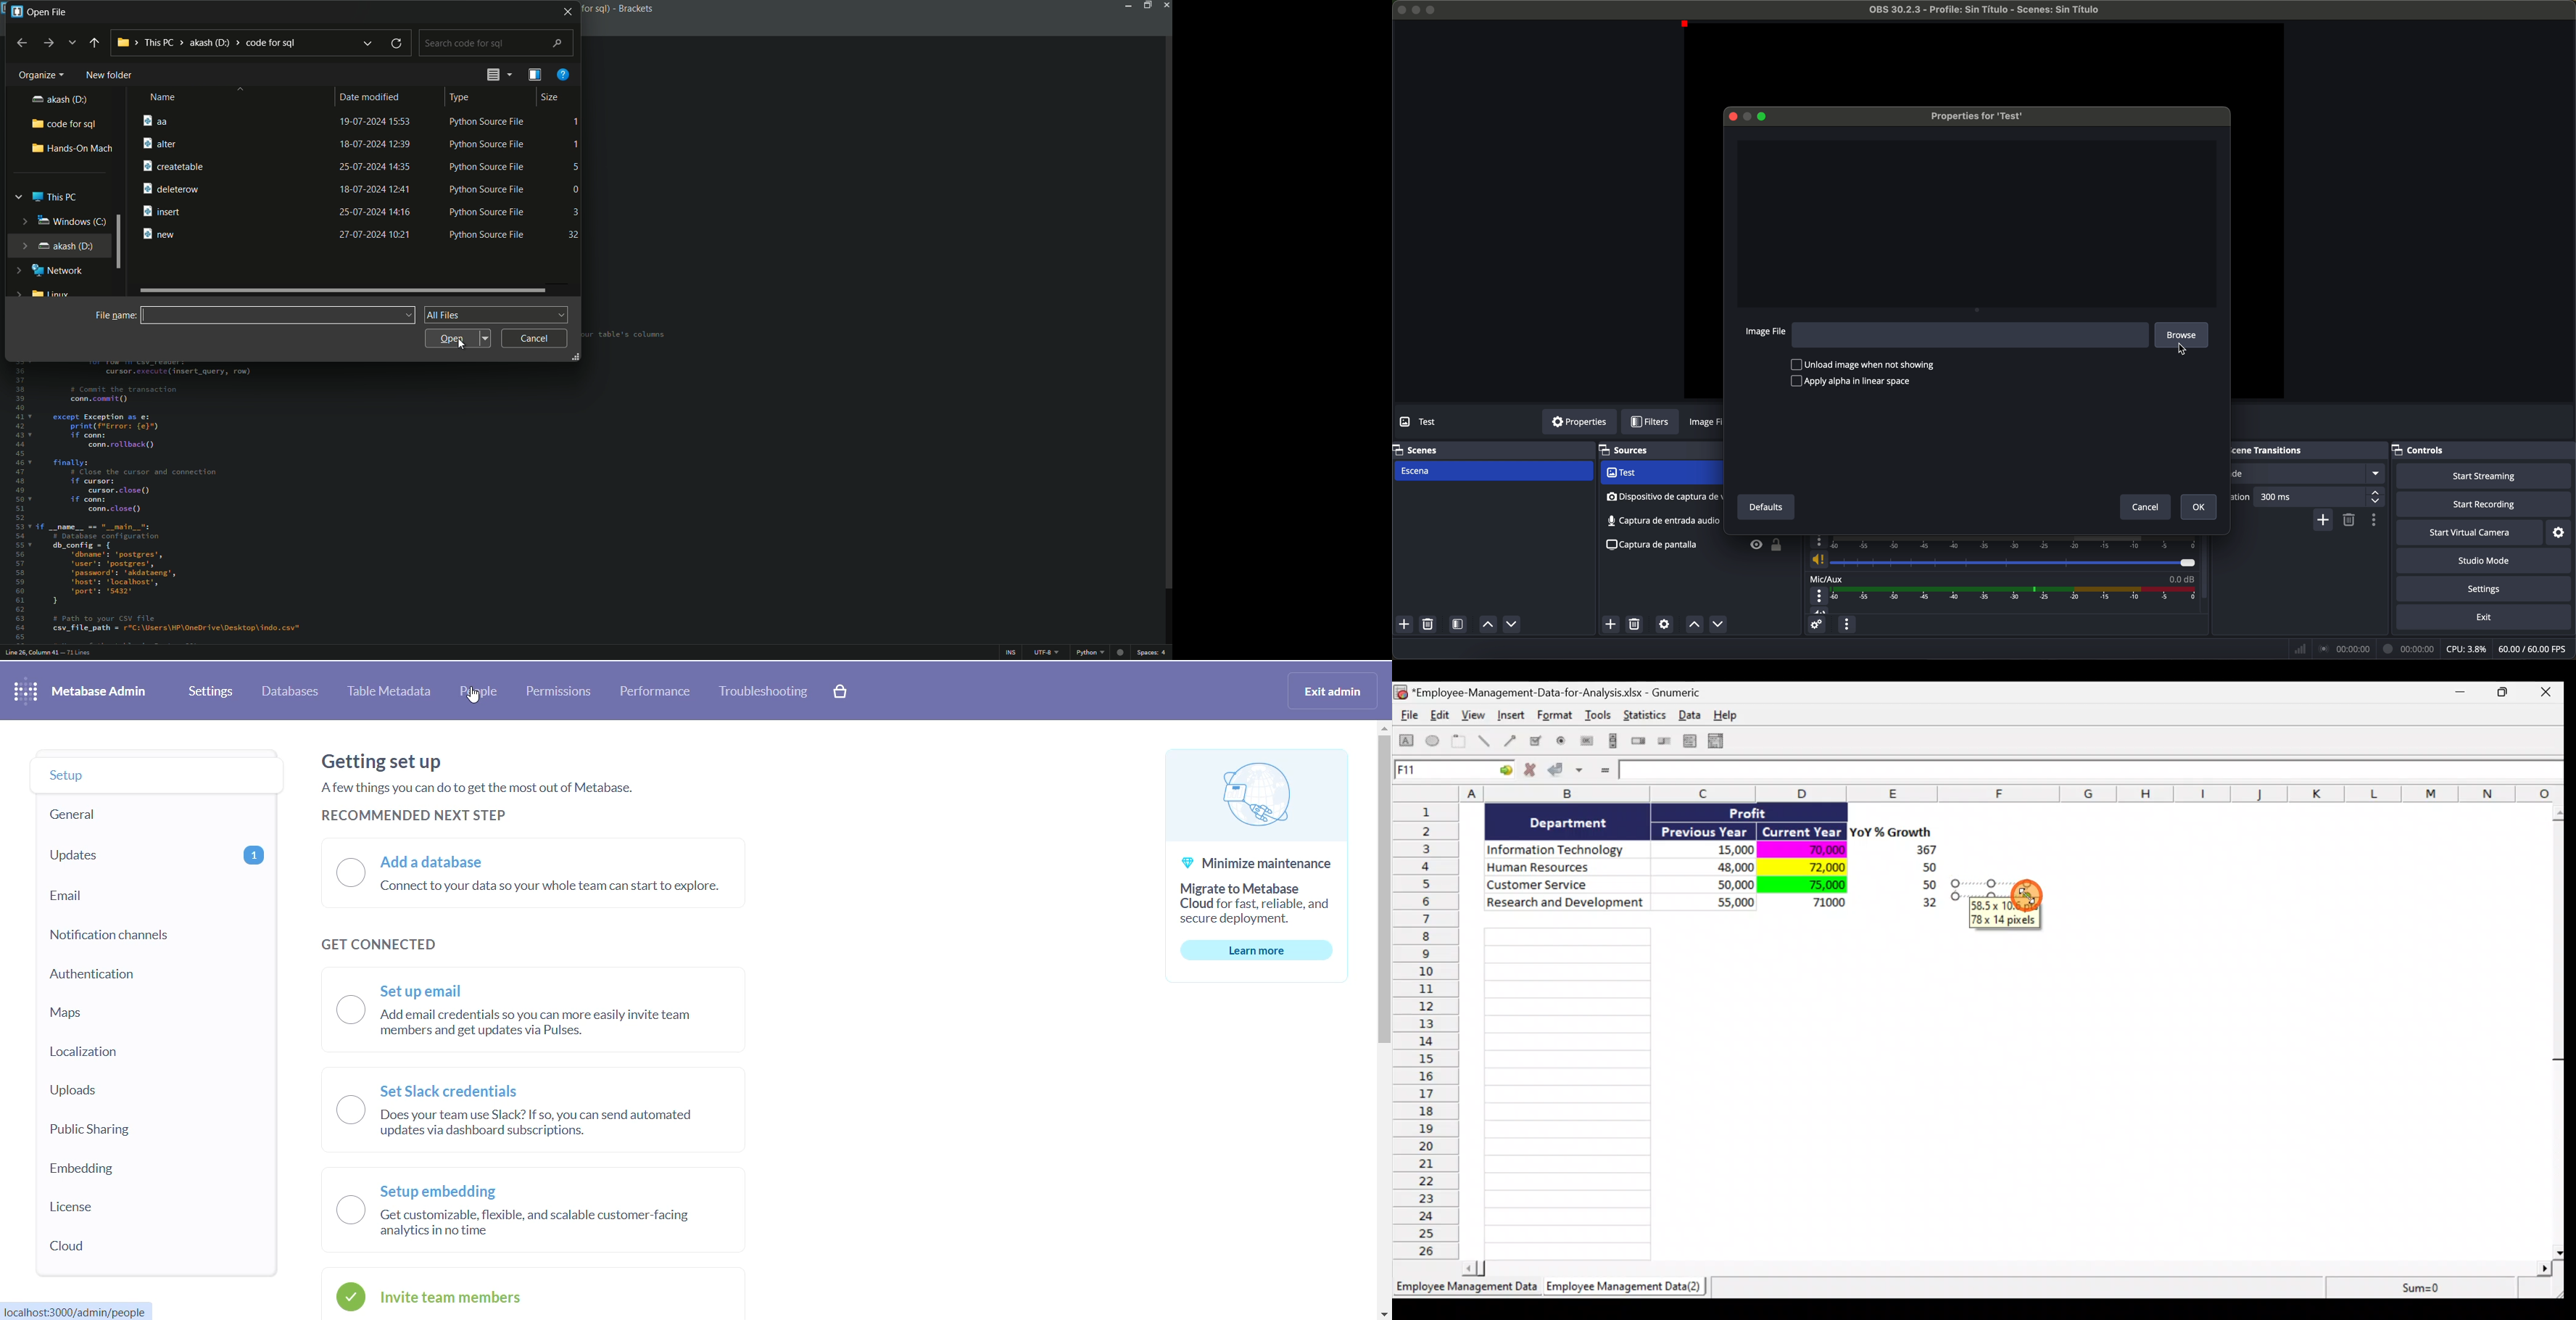 The width and height of the screenshot is (2576, 1344). I want to click on vol, so click(1819, 610).